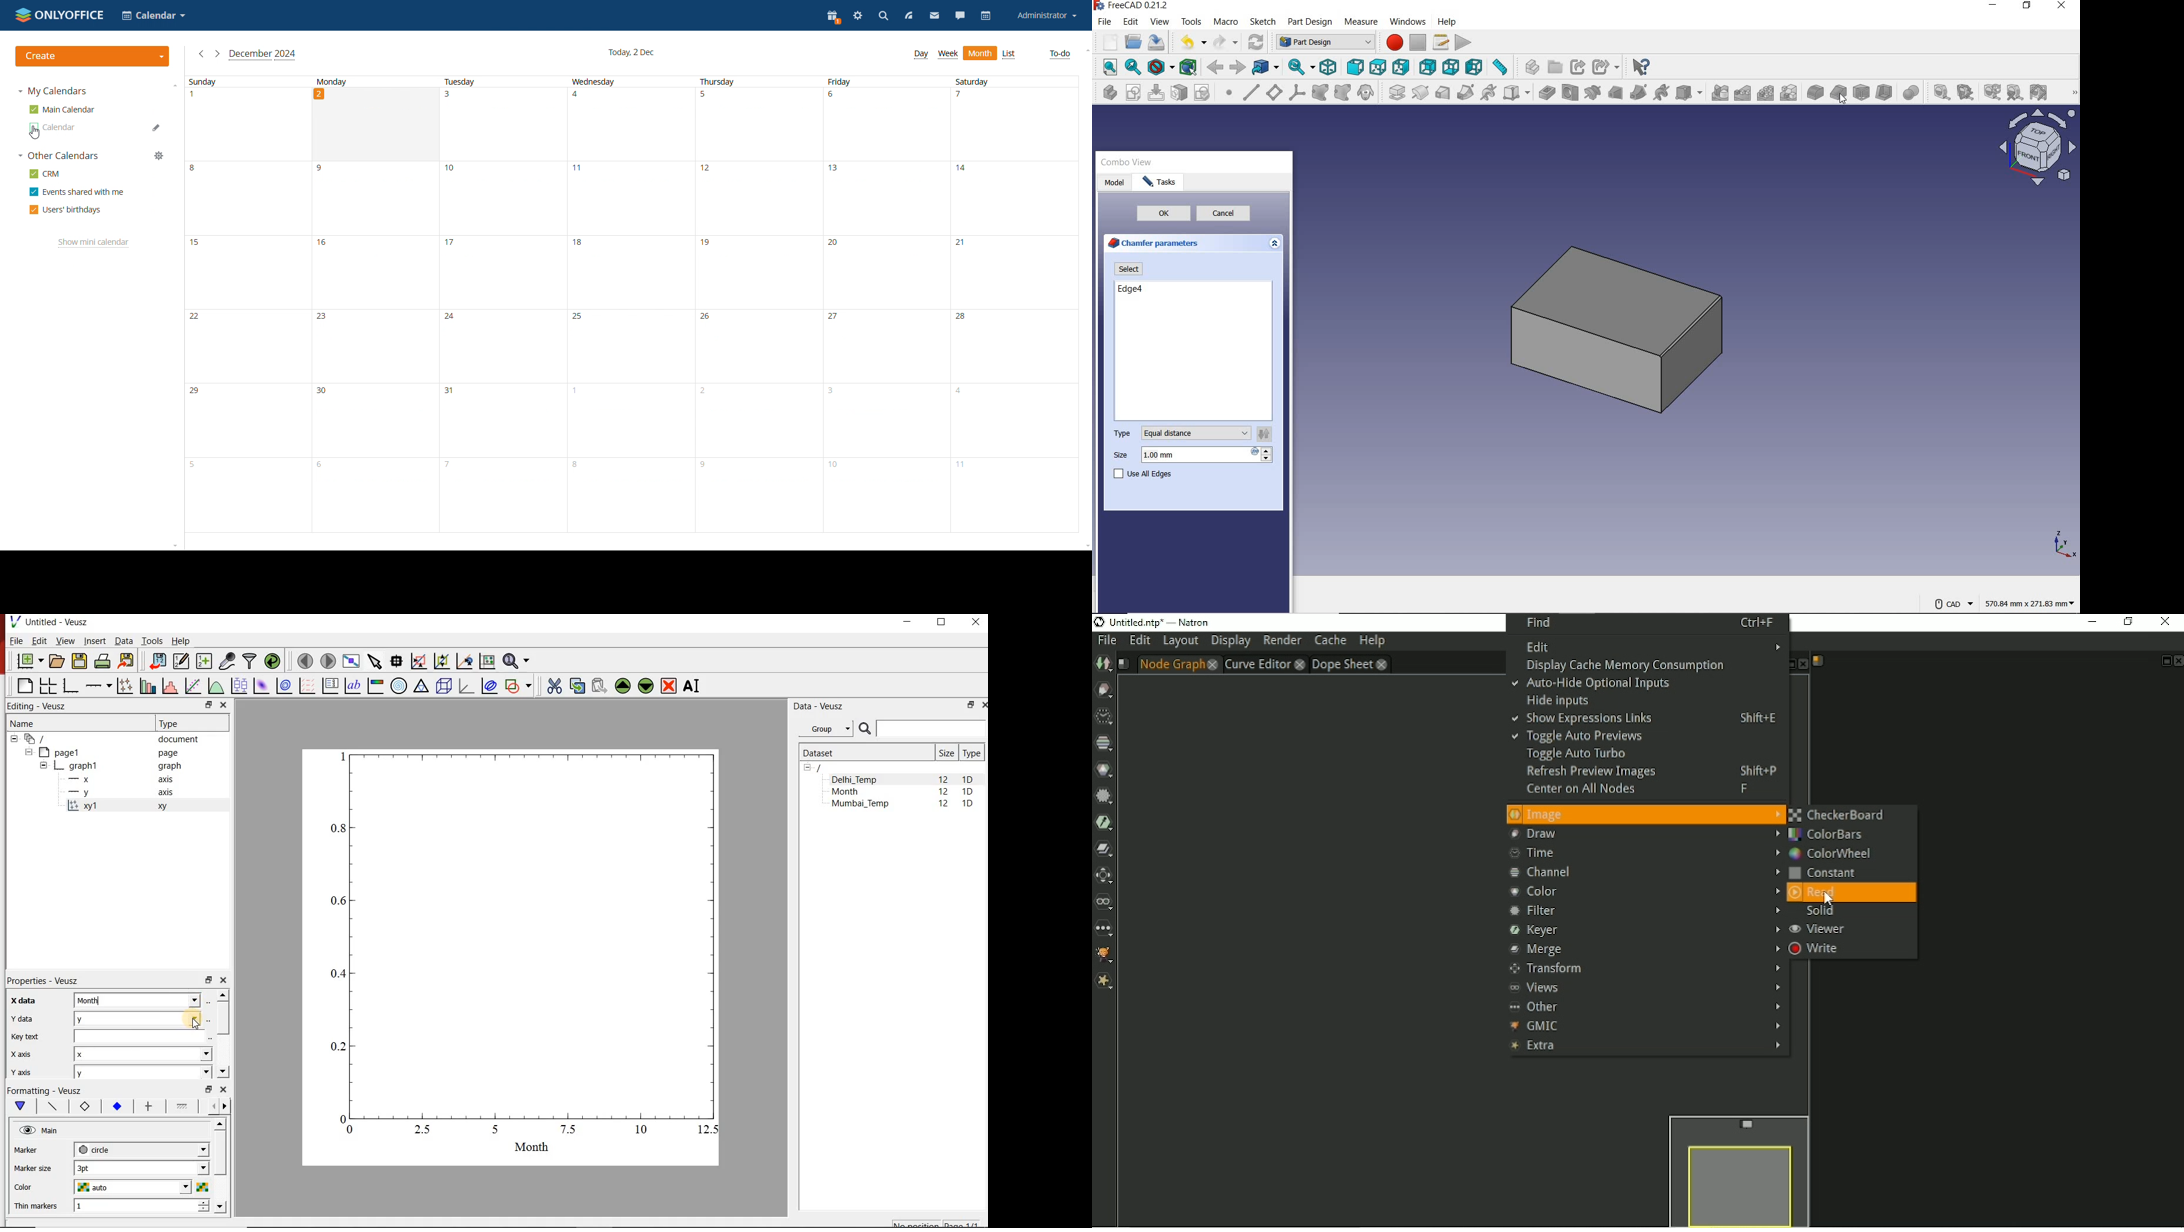 The image size is (2184, 1232). I want to click on back, so click(1214, 68).